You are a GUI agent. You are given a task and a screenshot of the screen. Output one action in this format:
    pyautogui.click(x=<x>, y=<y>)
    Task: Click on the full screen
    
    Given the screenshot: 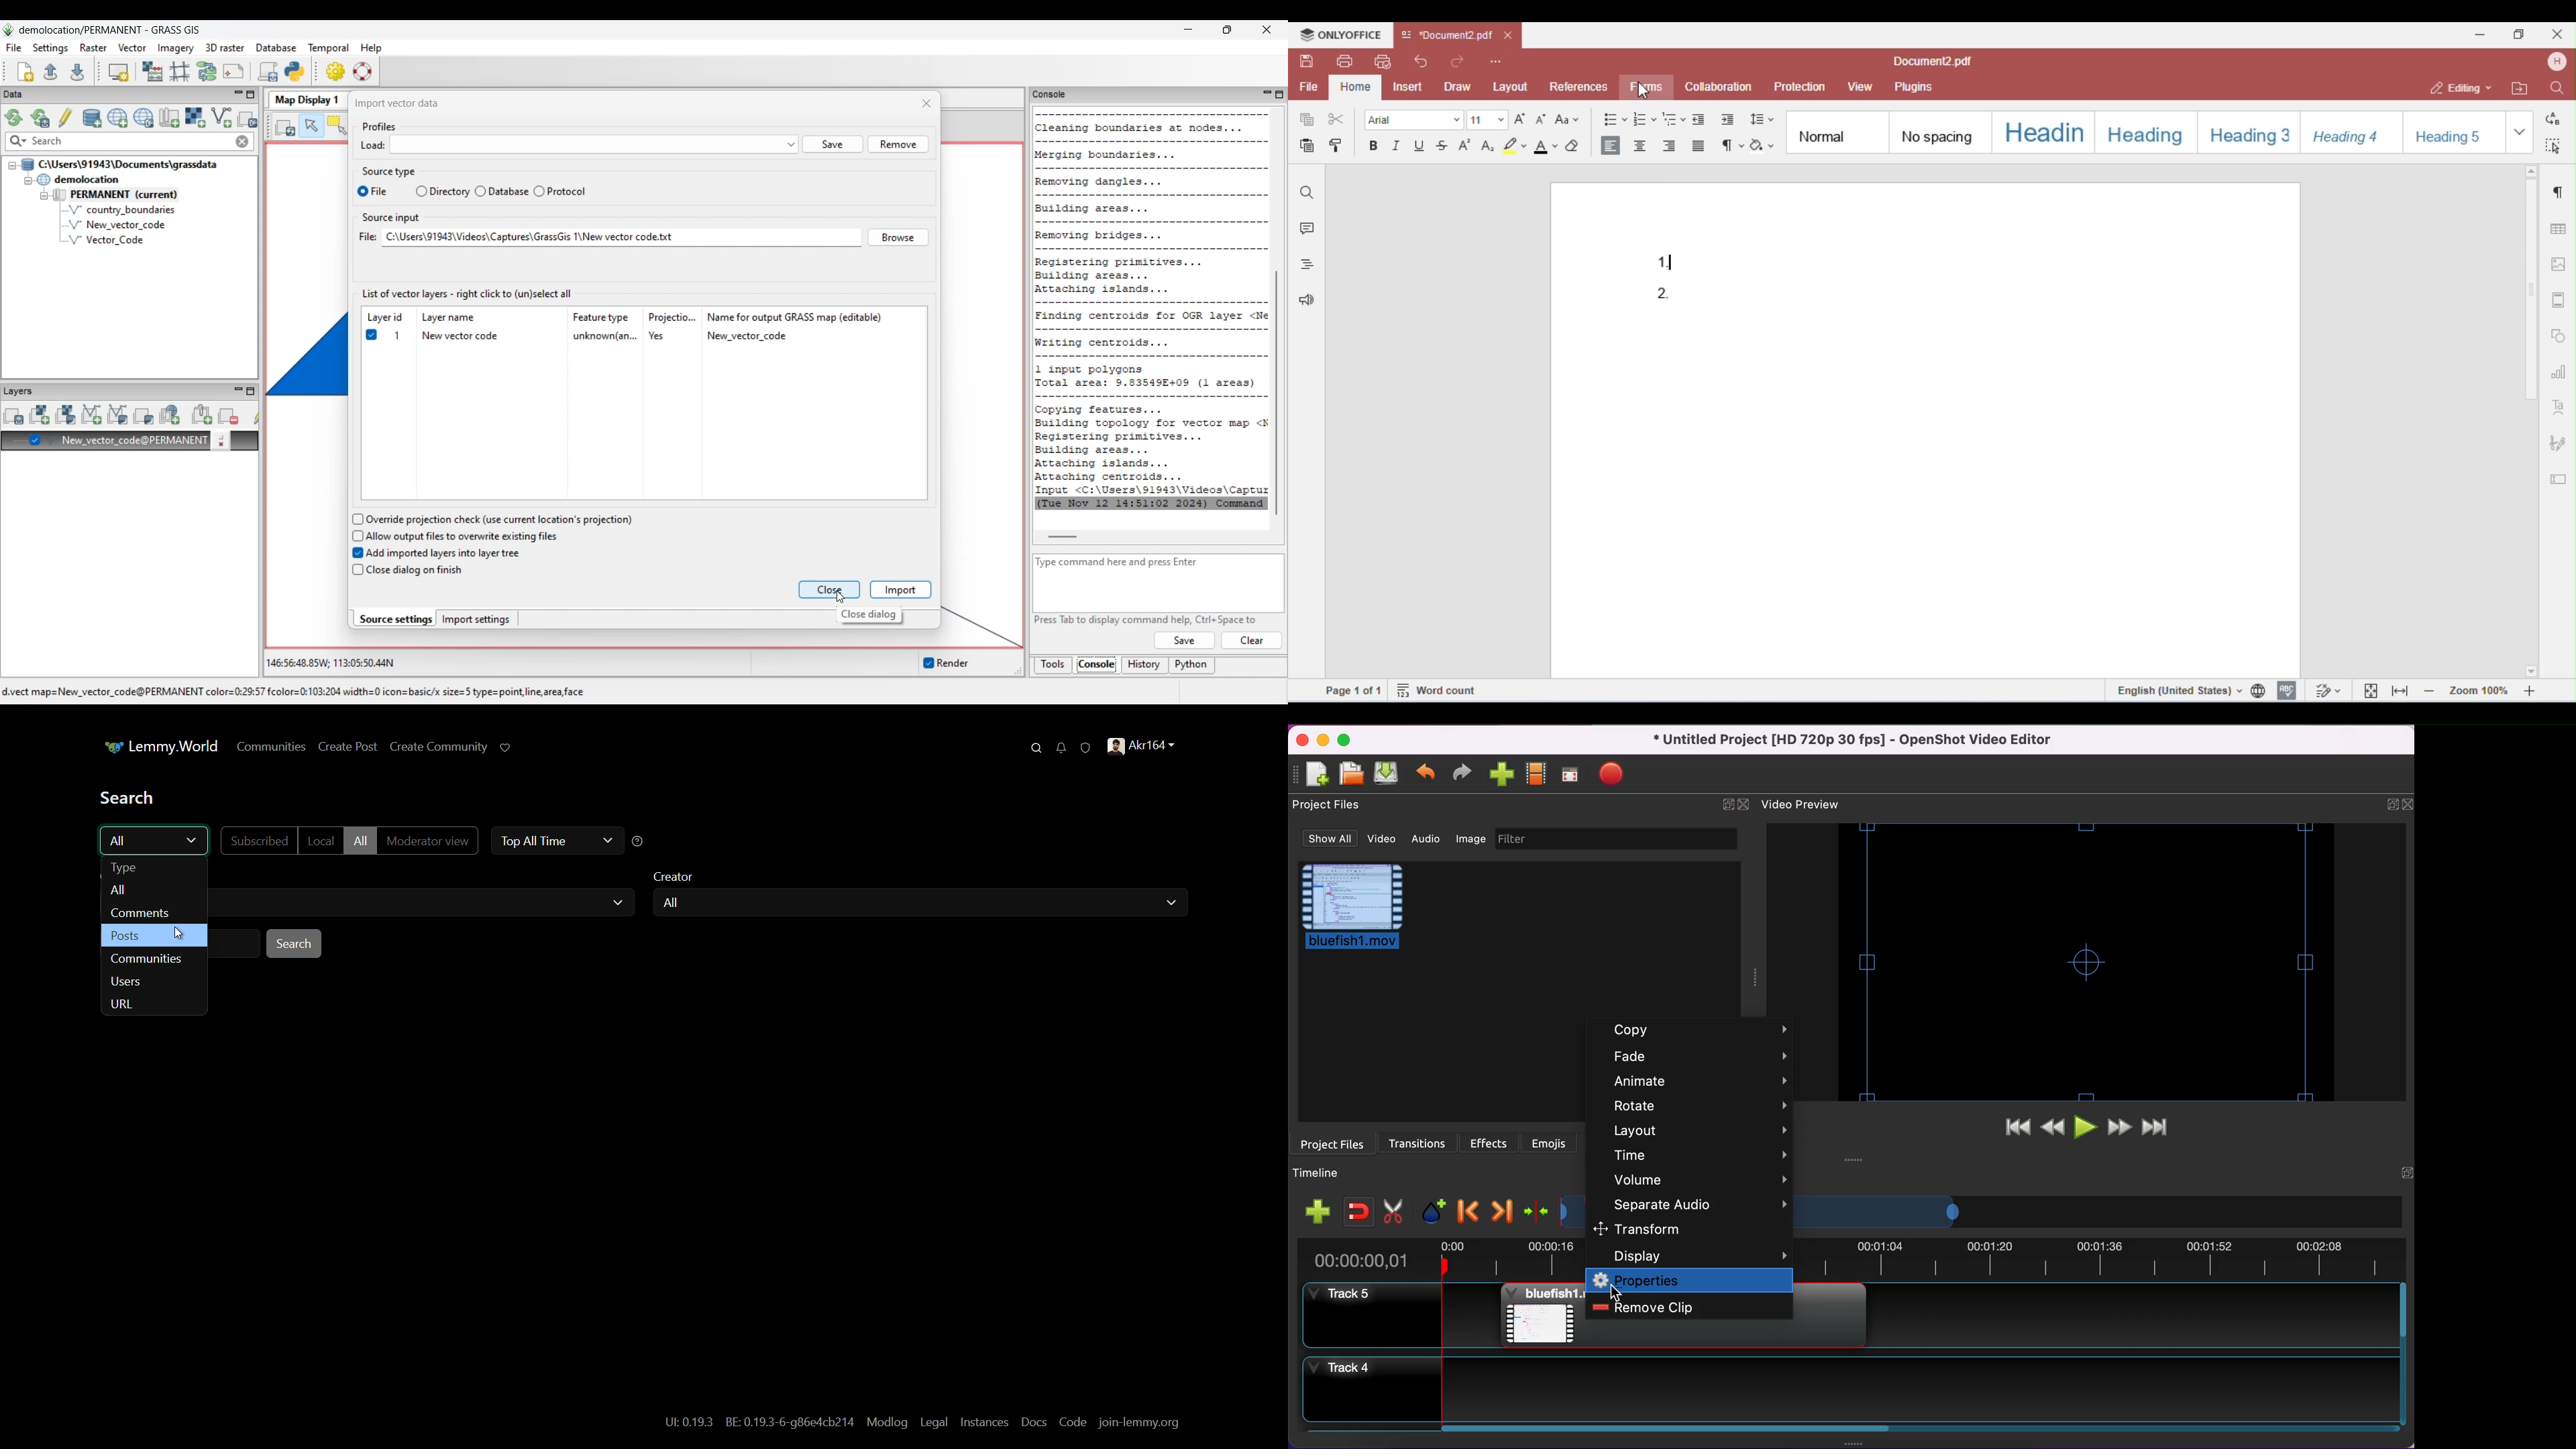 What is the action you would take?
    pyautogui.click(x=1577, y=775)
    